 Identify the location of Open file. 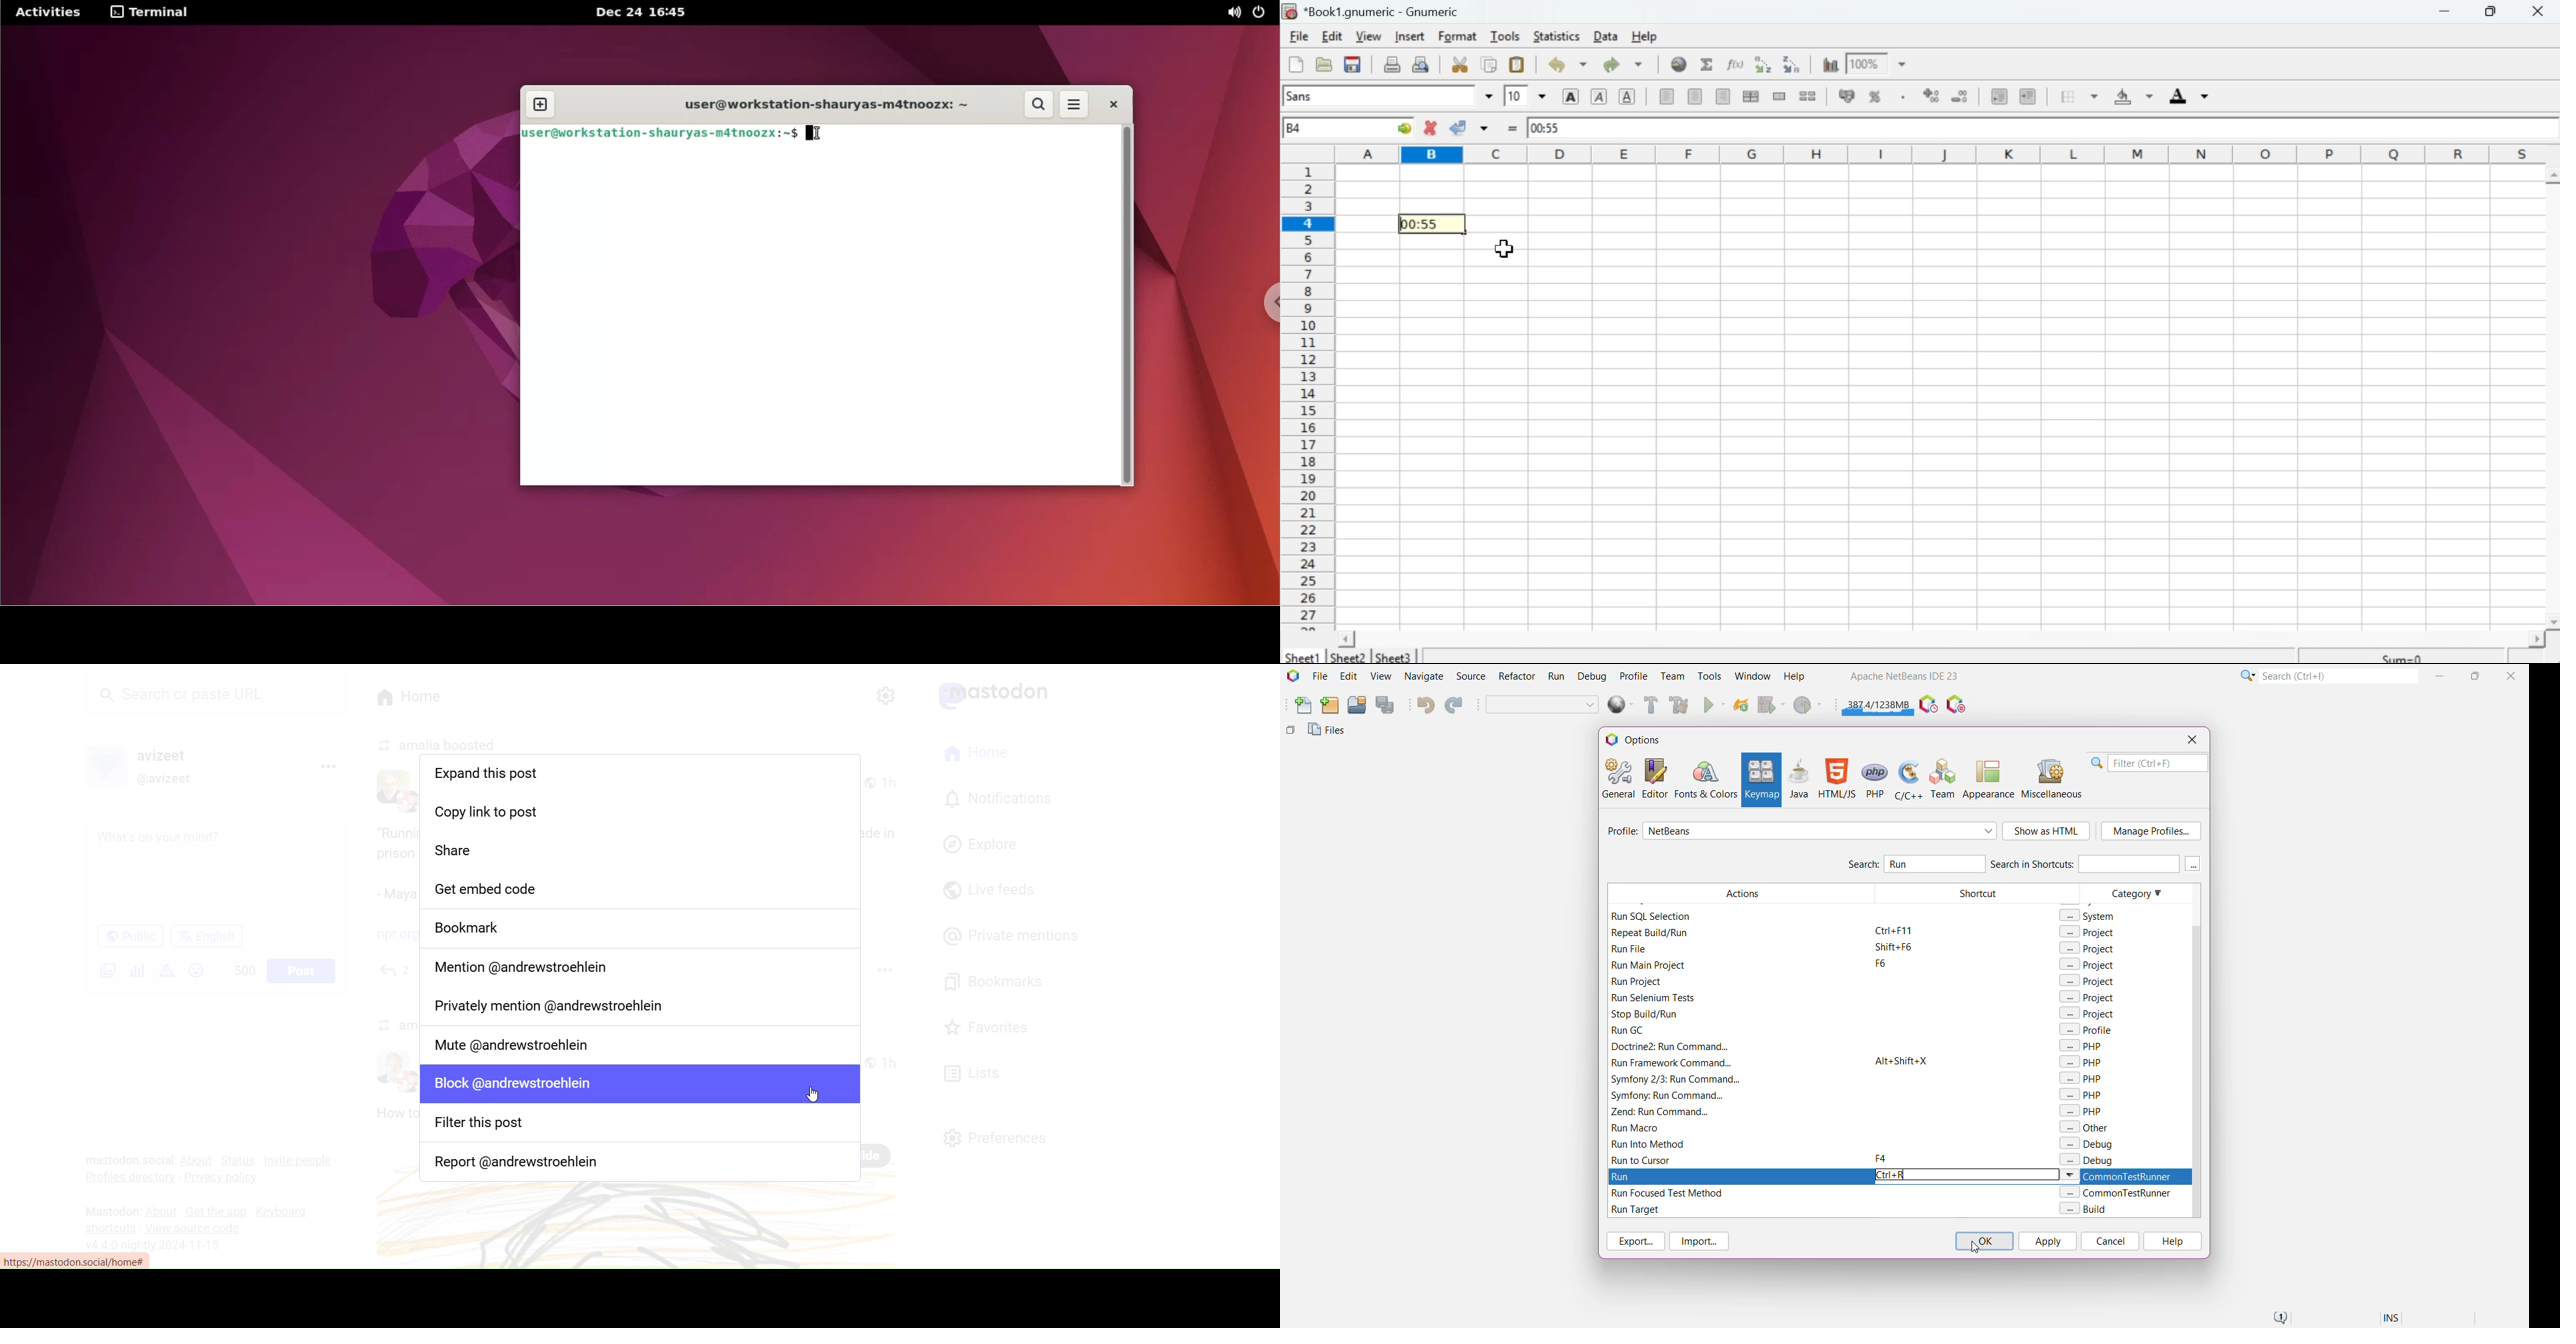
(1325, 67).